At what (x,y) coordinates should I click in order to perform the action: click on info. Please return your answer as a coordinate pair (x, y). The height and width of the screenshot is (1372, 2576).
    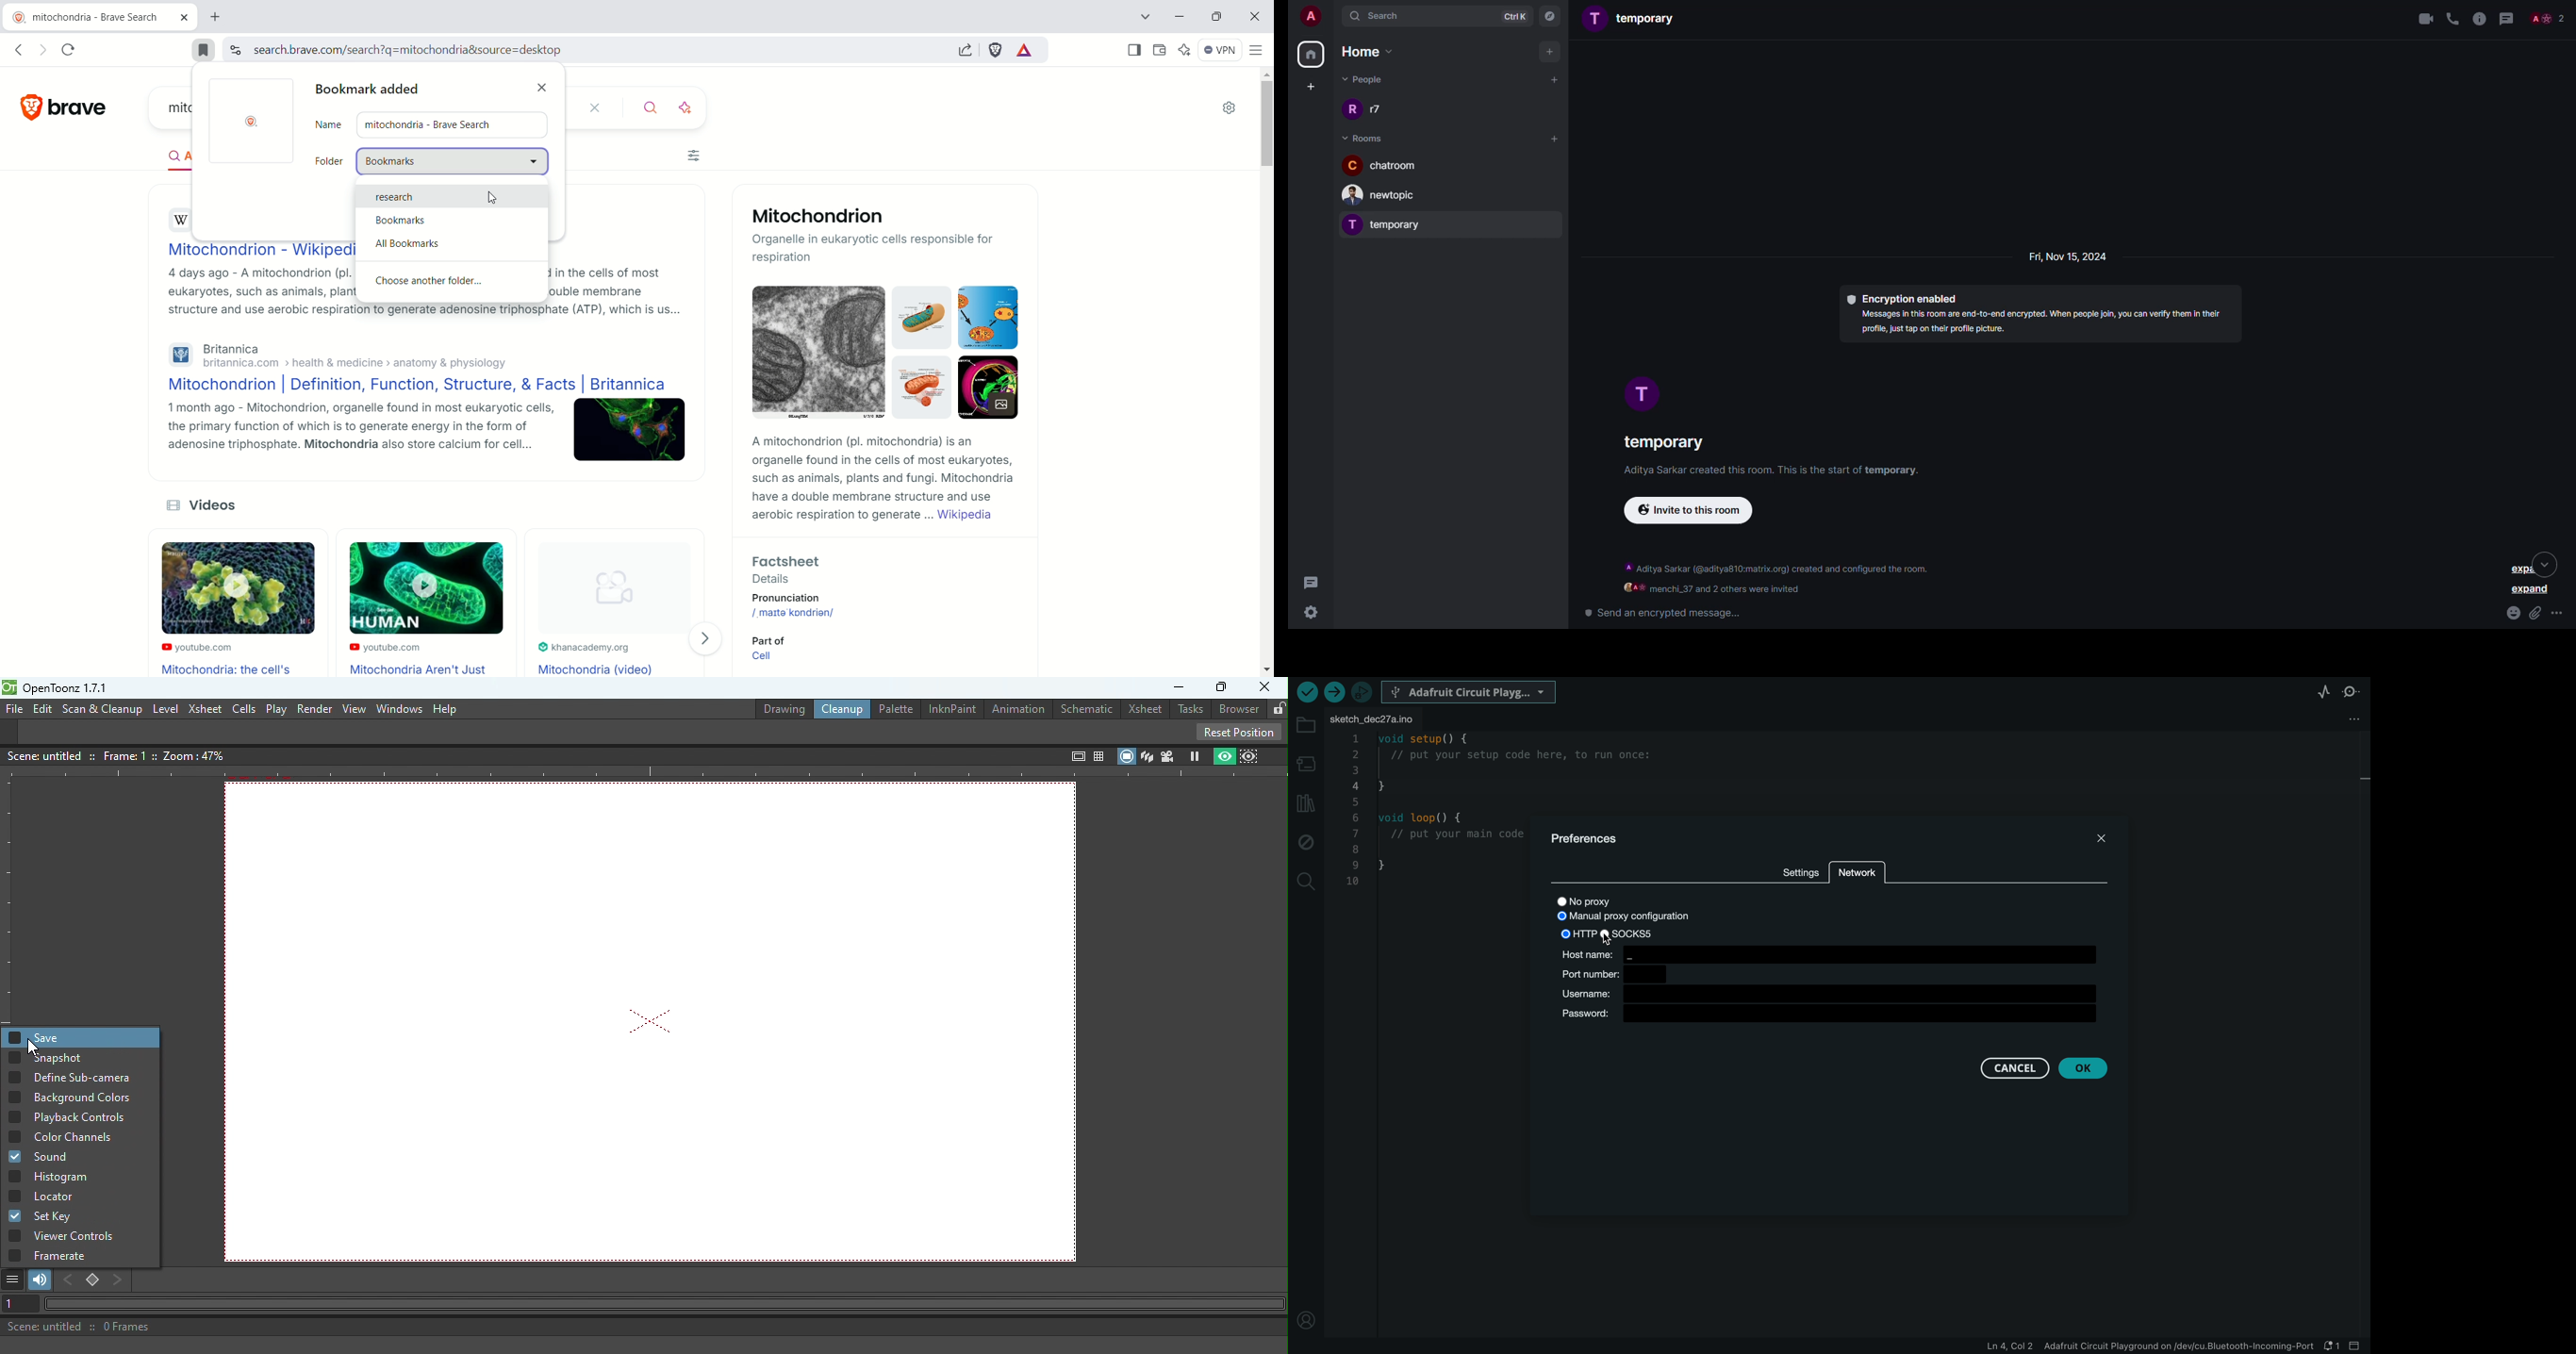
    Looking at the image, I should click on (2478, 18).